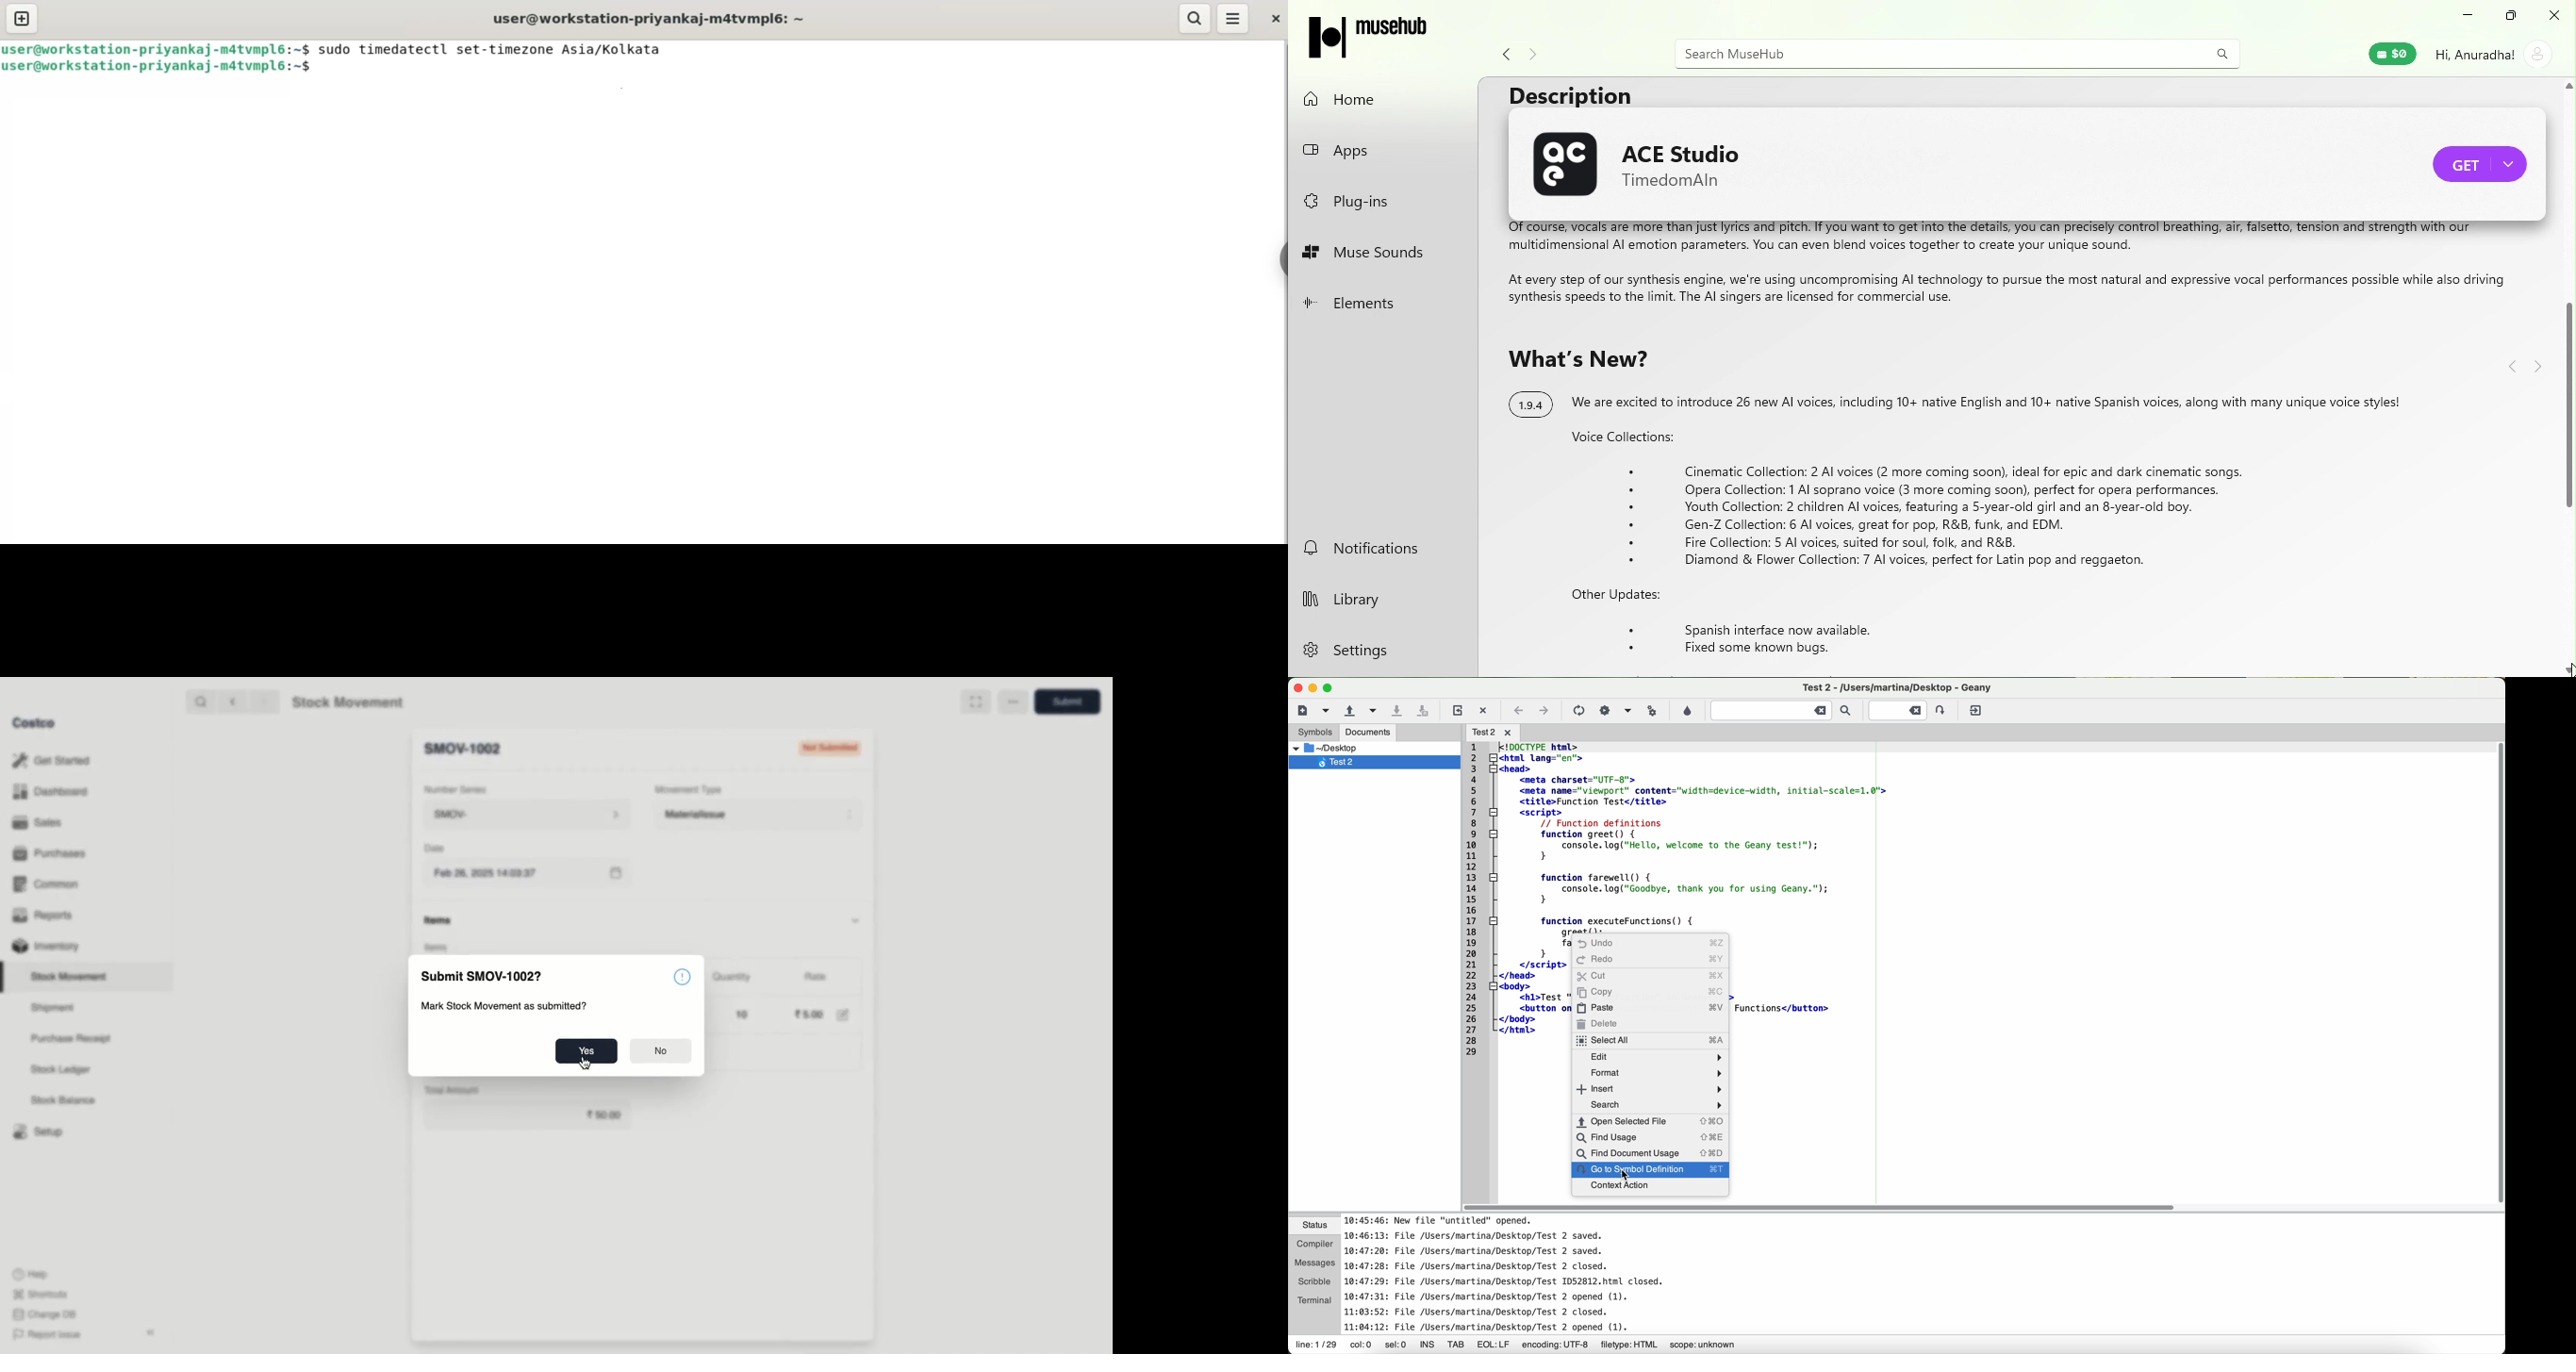 The width and height of the screenshot is (2576, 1372). I want to click on library, so click(1363, 600).